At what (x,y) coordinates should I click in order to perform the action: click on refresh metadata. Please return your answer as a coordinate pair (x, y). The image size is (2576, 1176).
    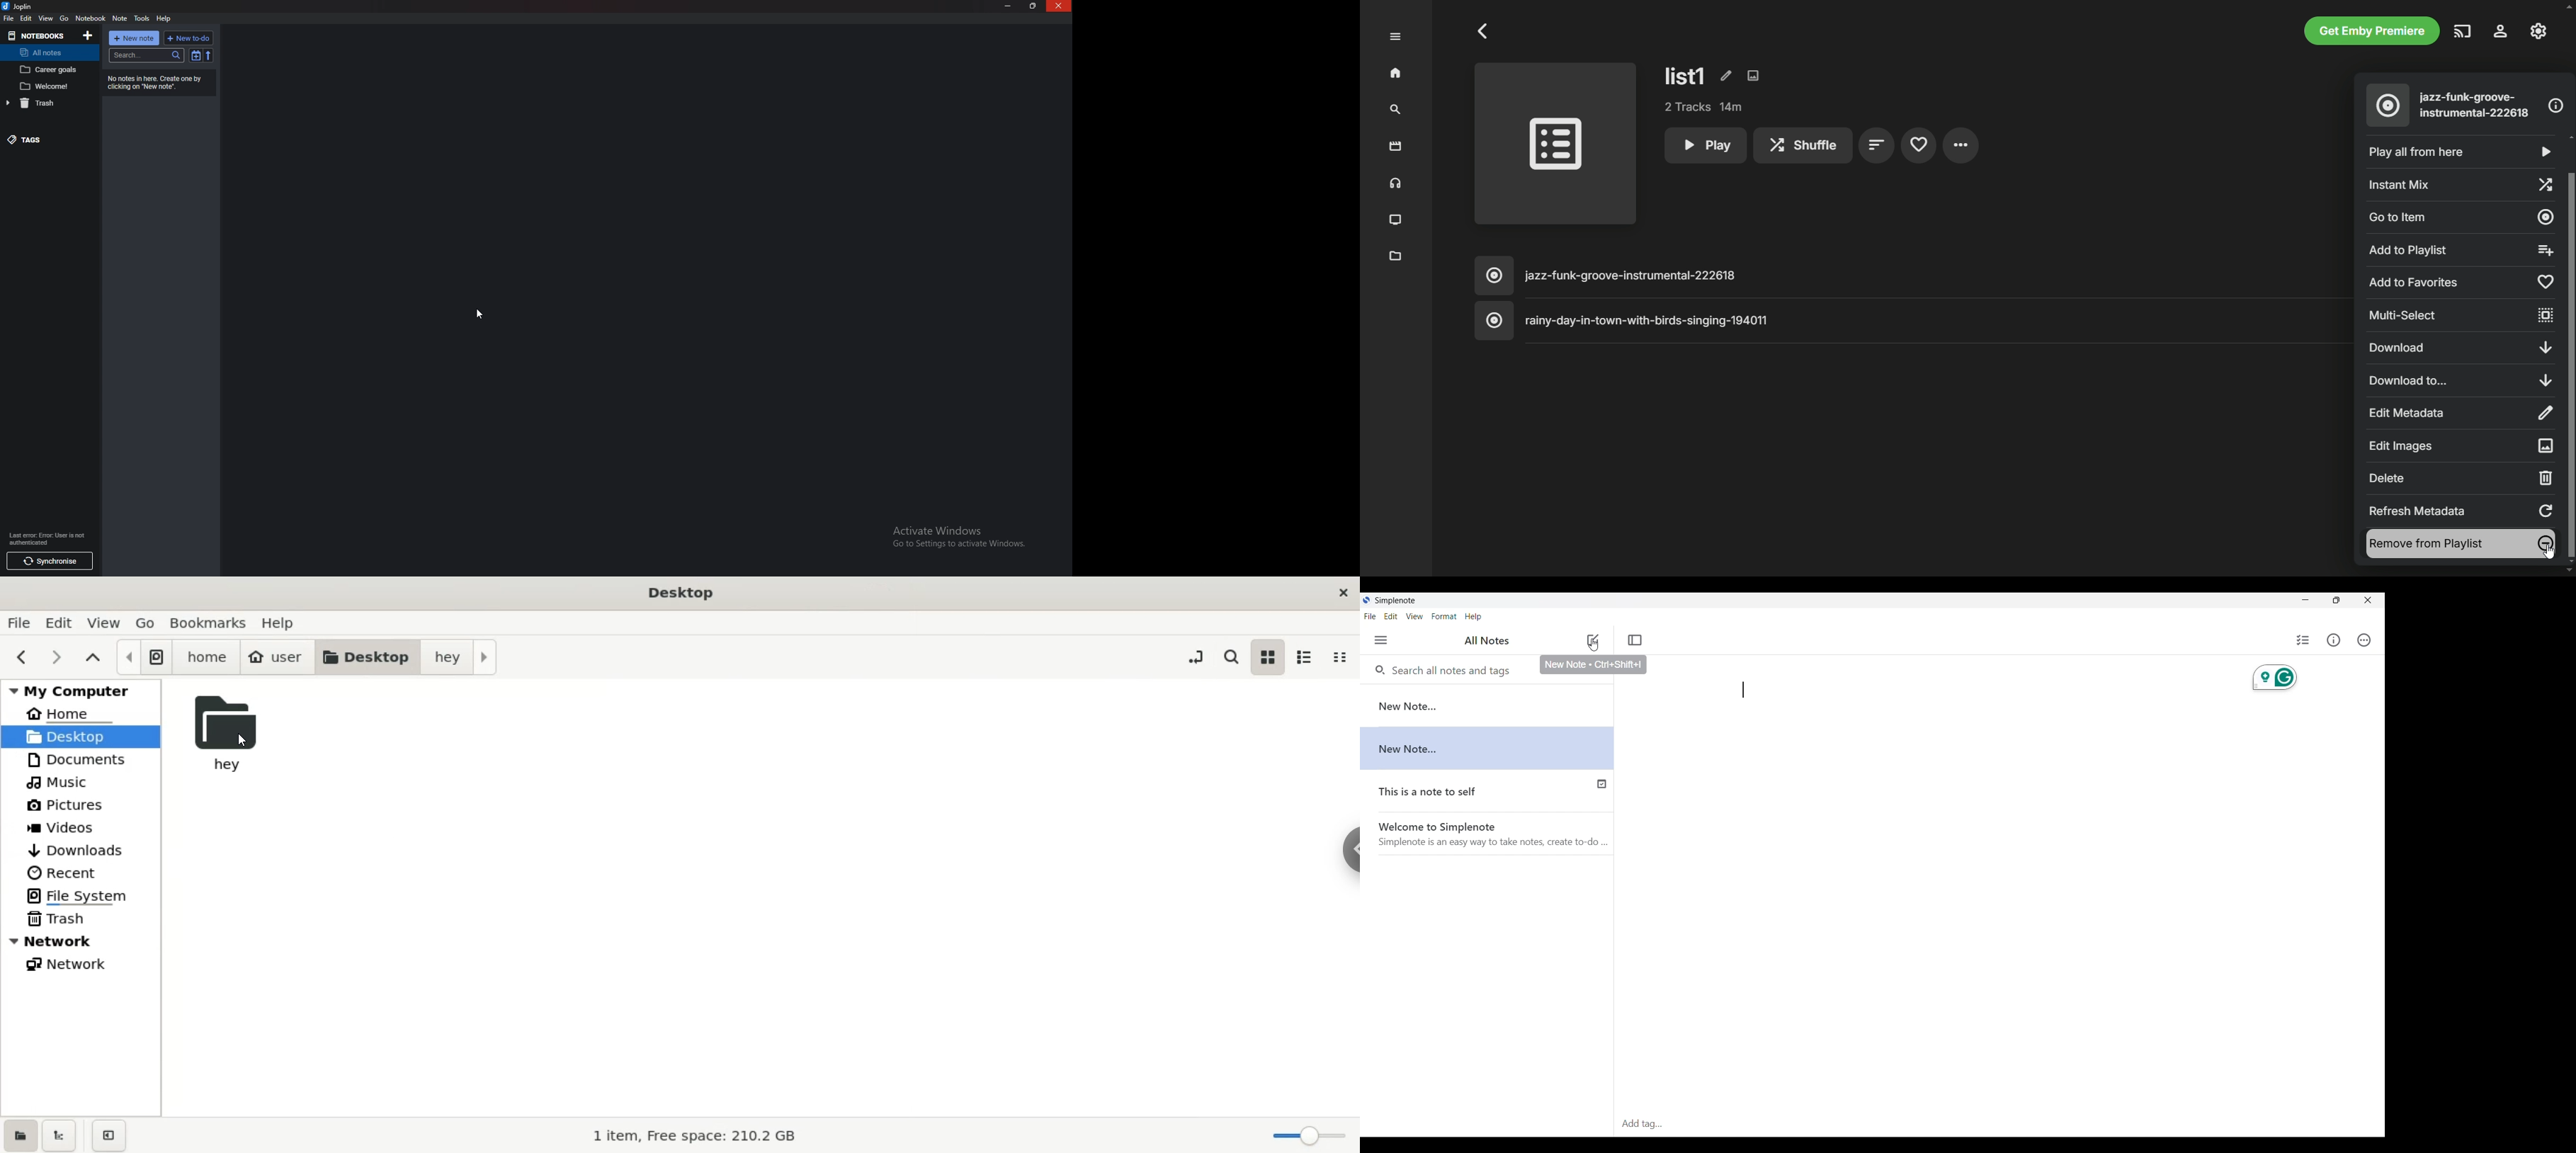
    Looking at the image, I should click on (2462, 510).